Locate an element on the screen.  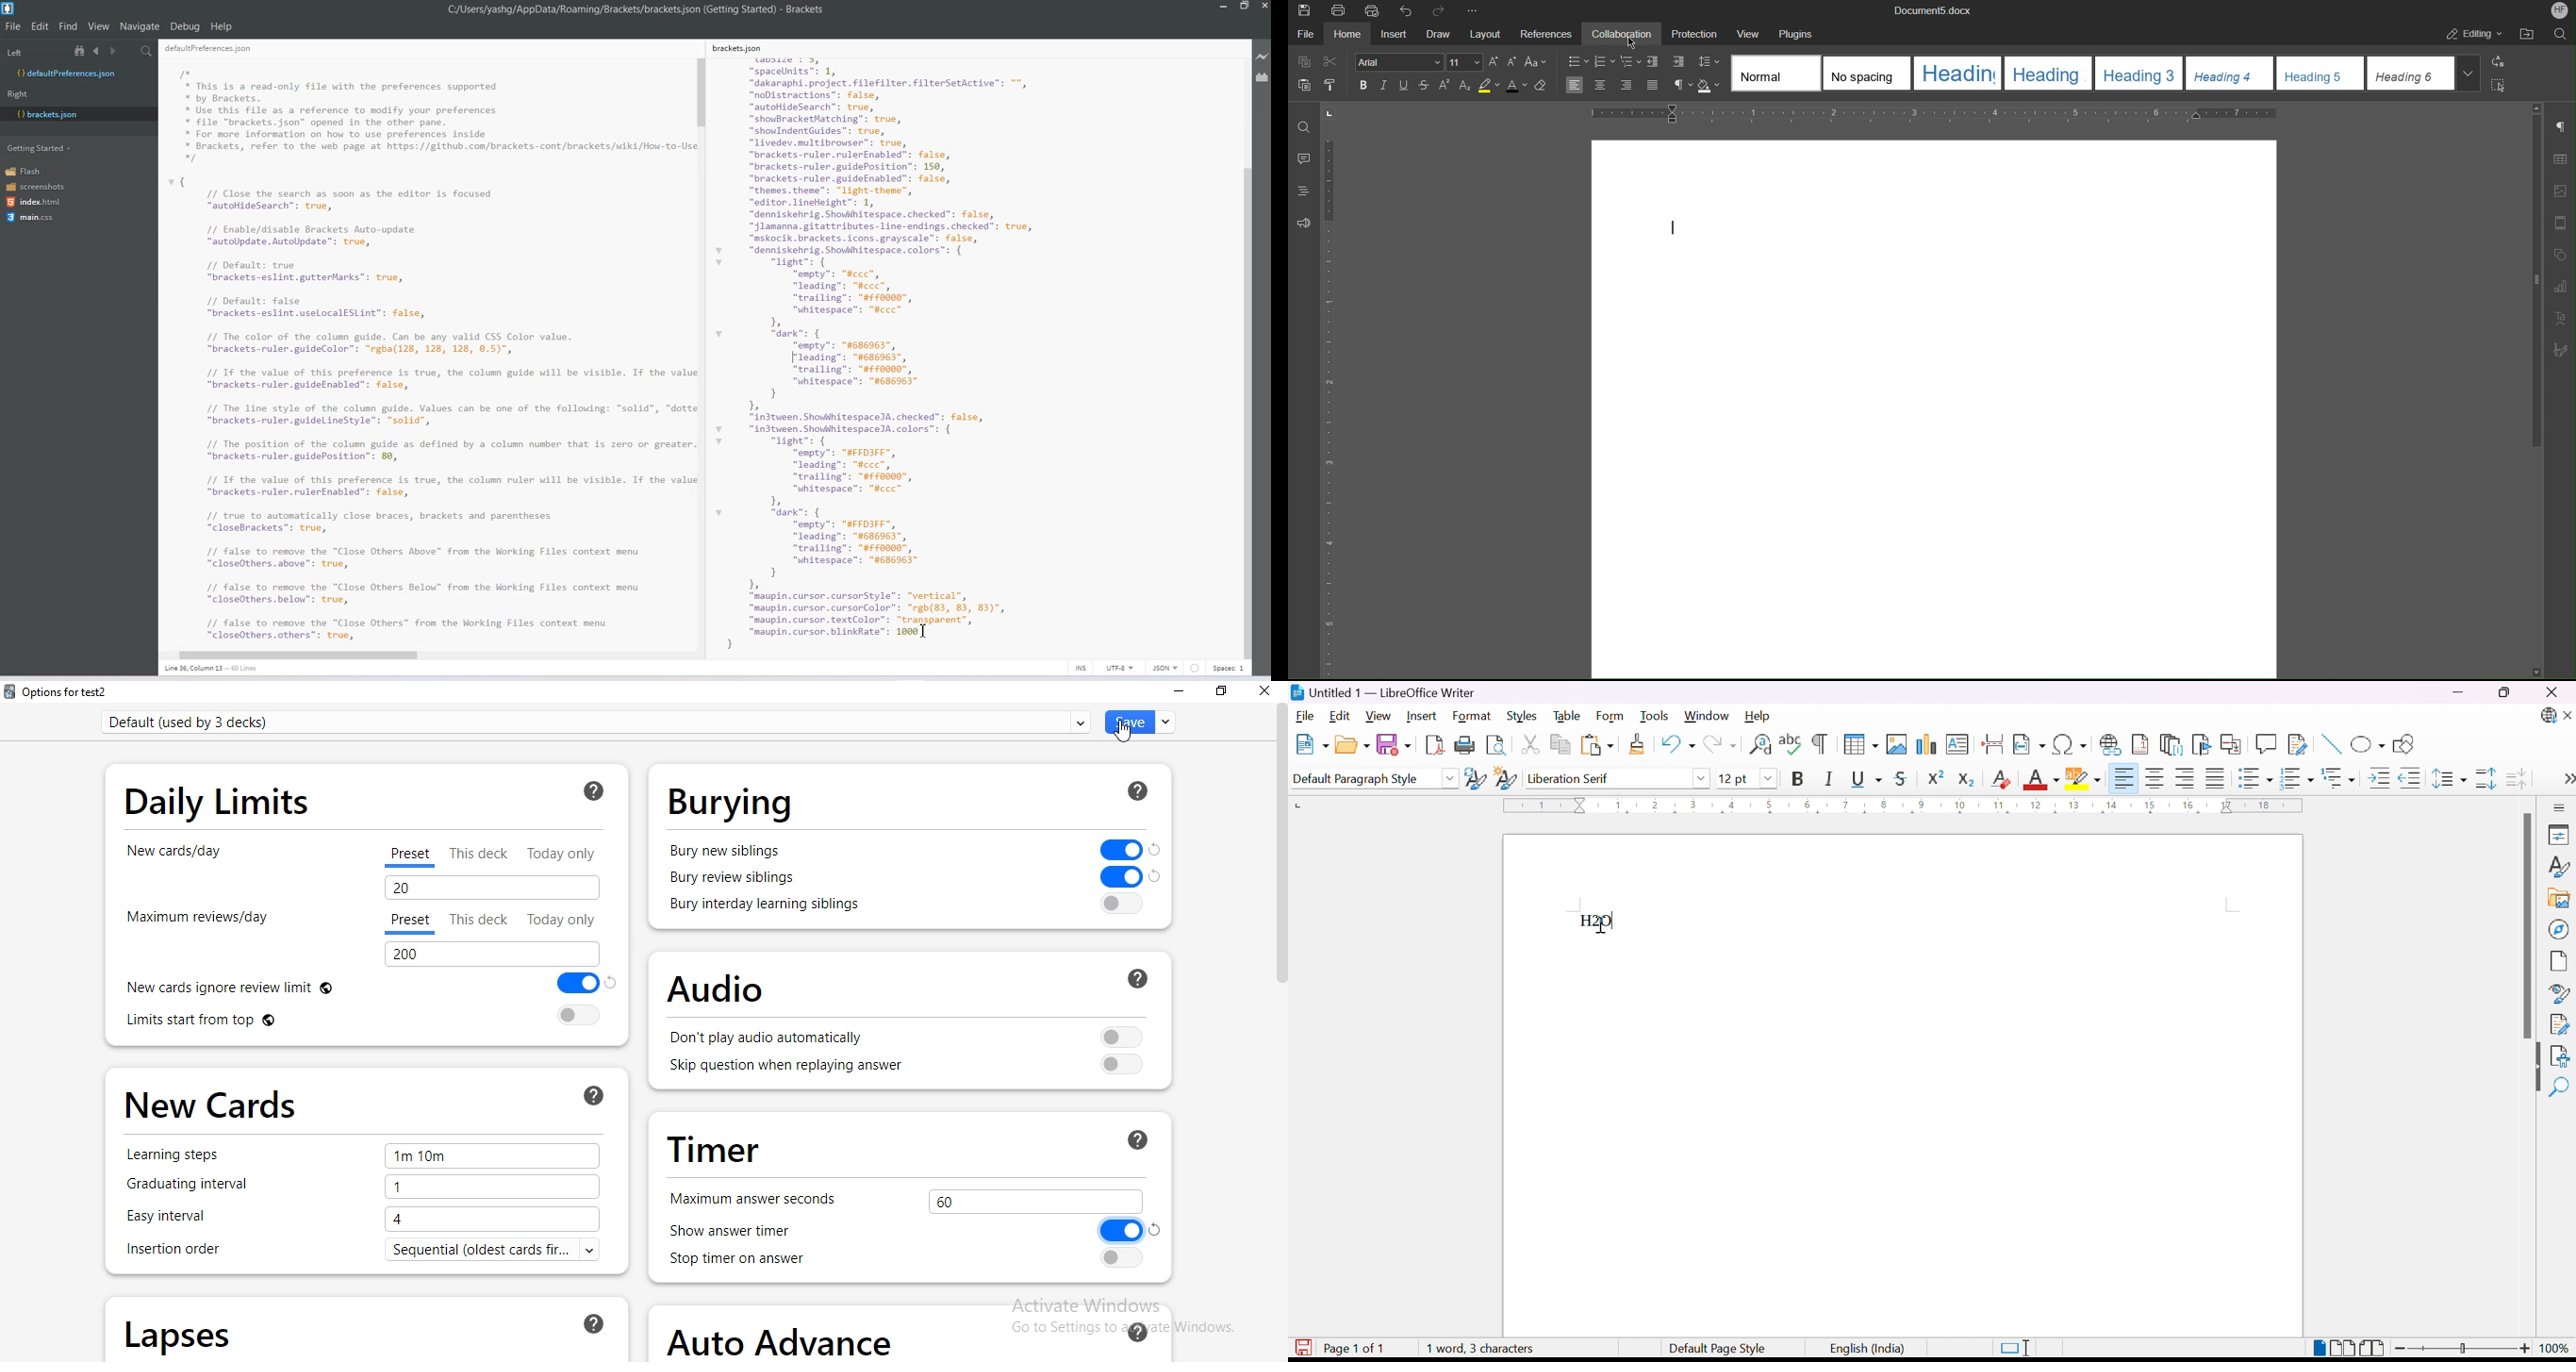
Navigate Forward is located at coordinates (115, 52).